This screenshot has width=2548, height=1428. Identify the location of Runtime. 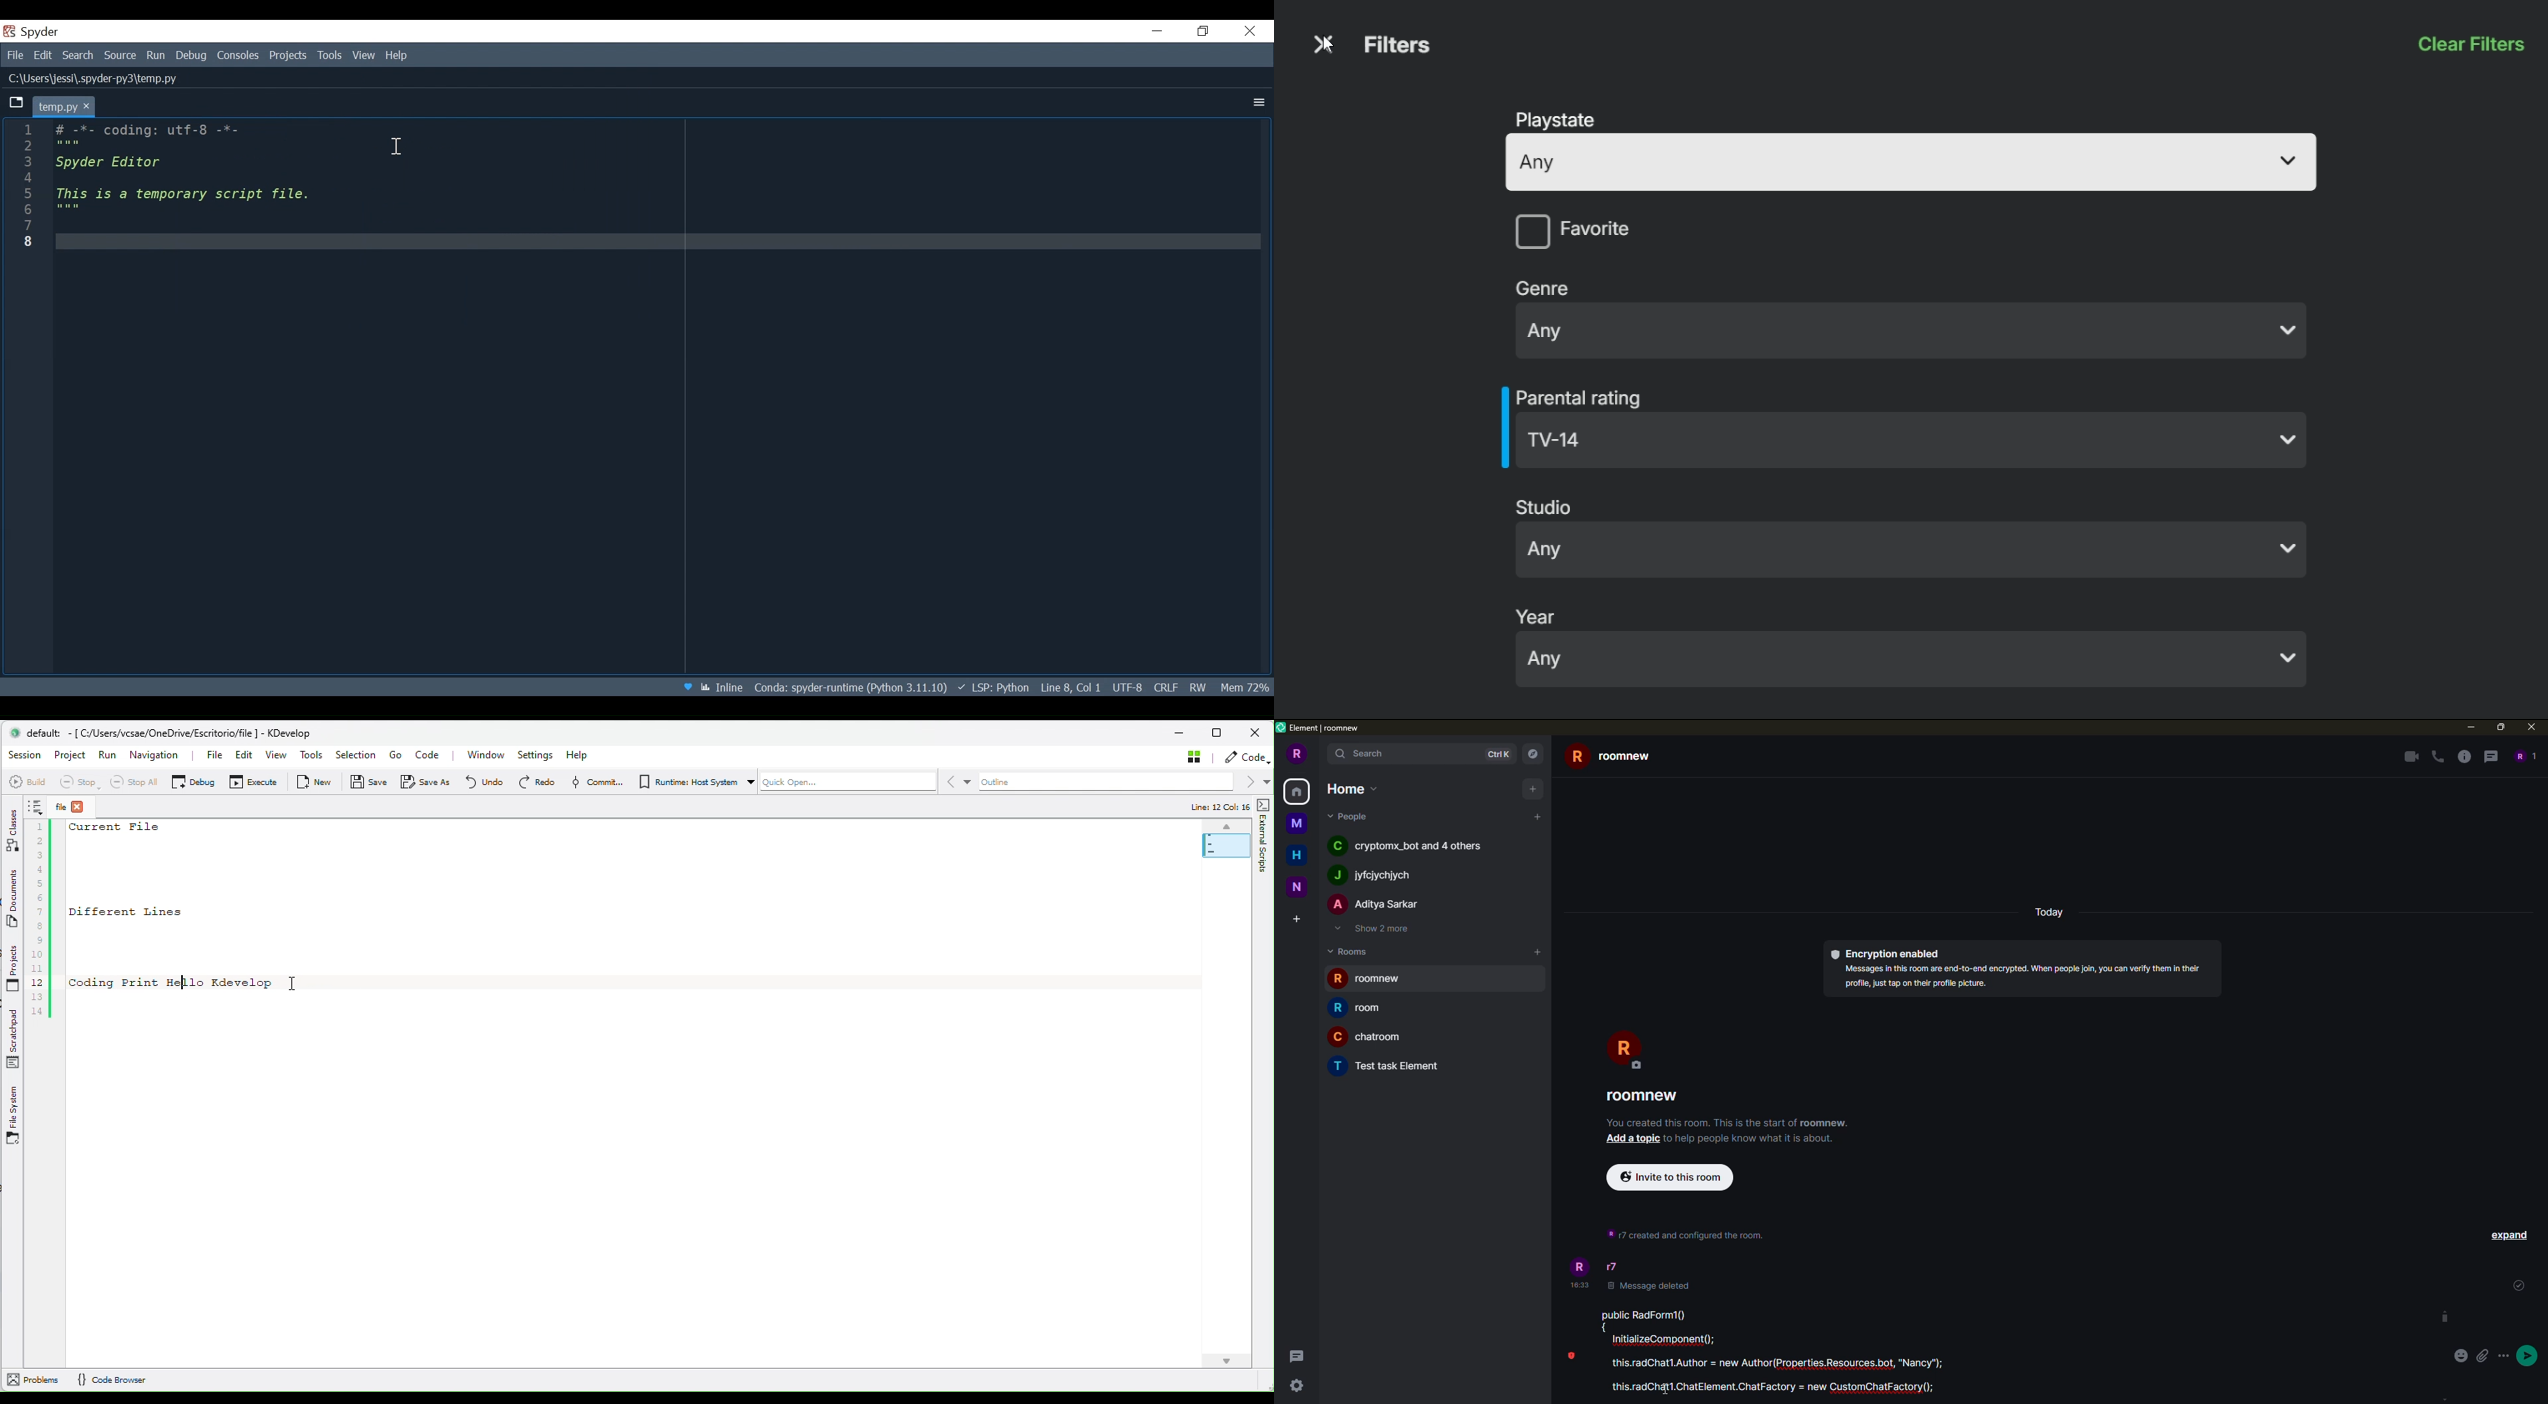
(692, 783).